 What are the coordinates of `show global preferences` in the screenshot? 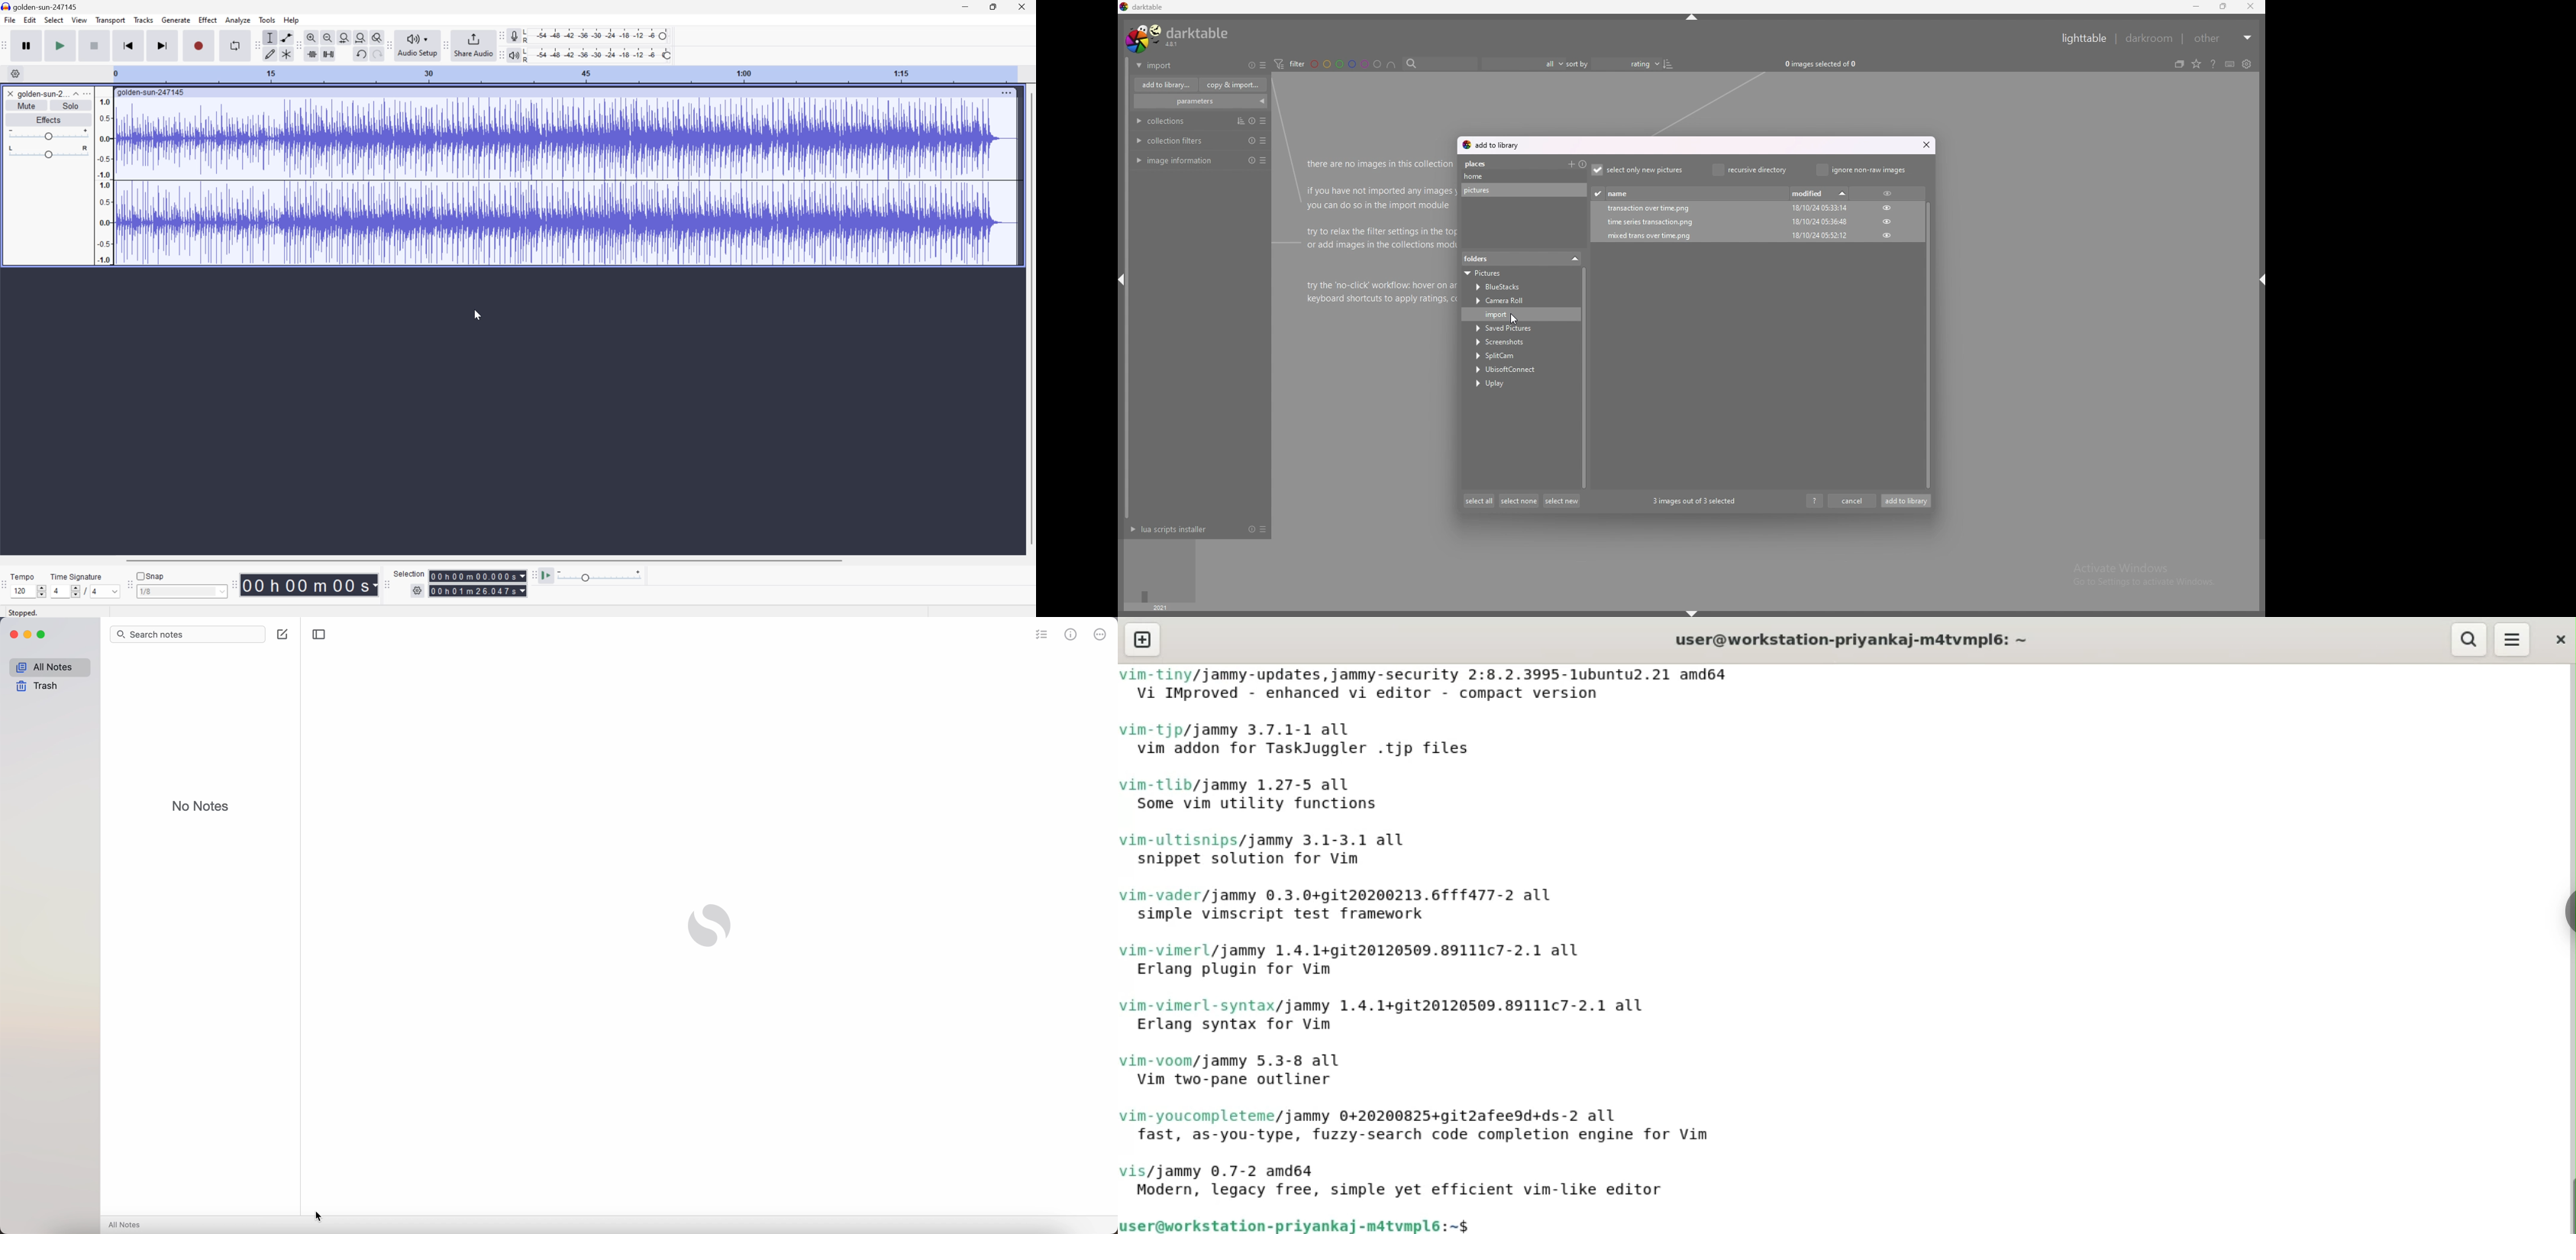 It's located at (2246, 64).